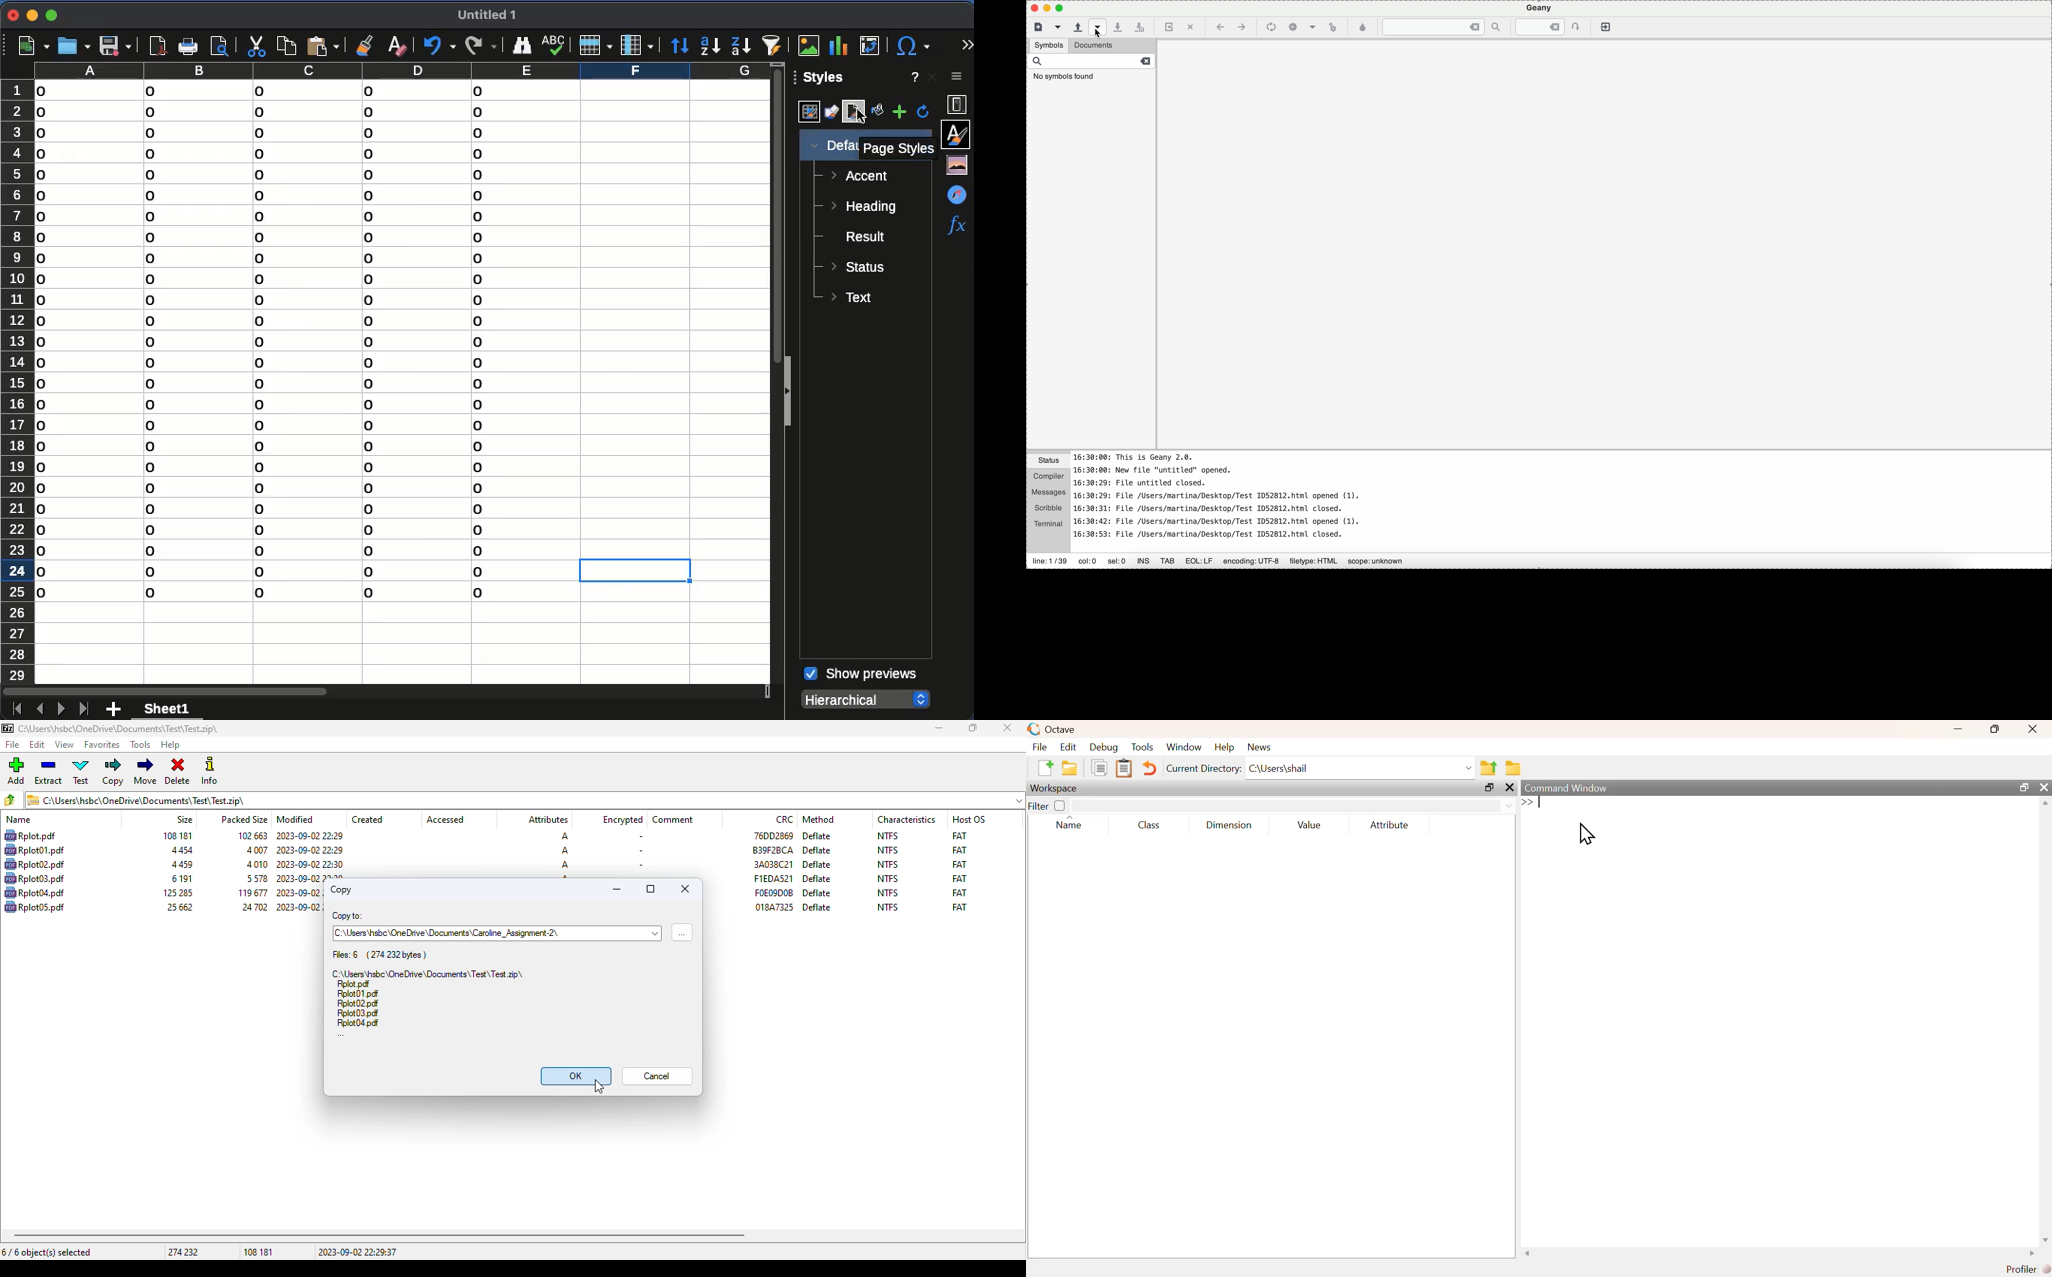  I want to click on deflate, so click(816, 879).